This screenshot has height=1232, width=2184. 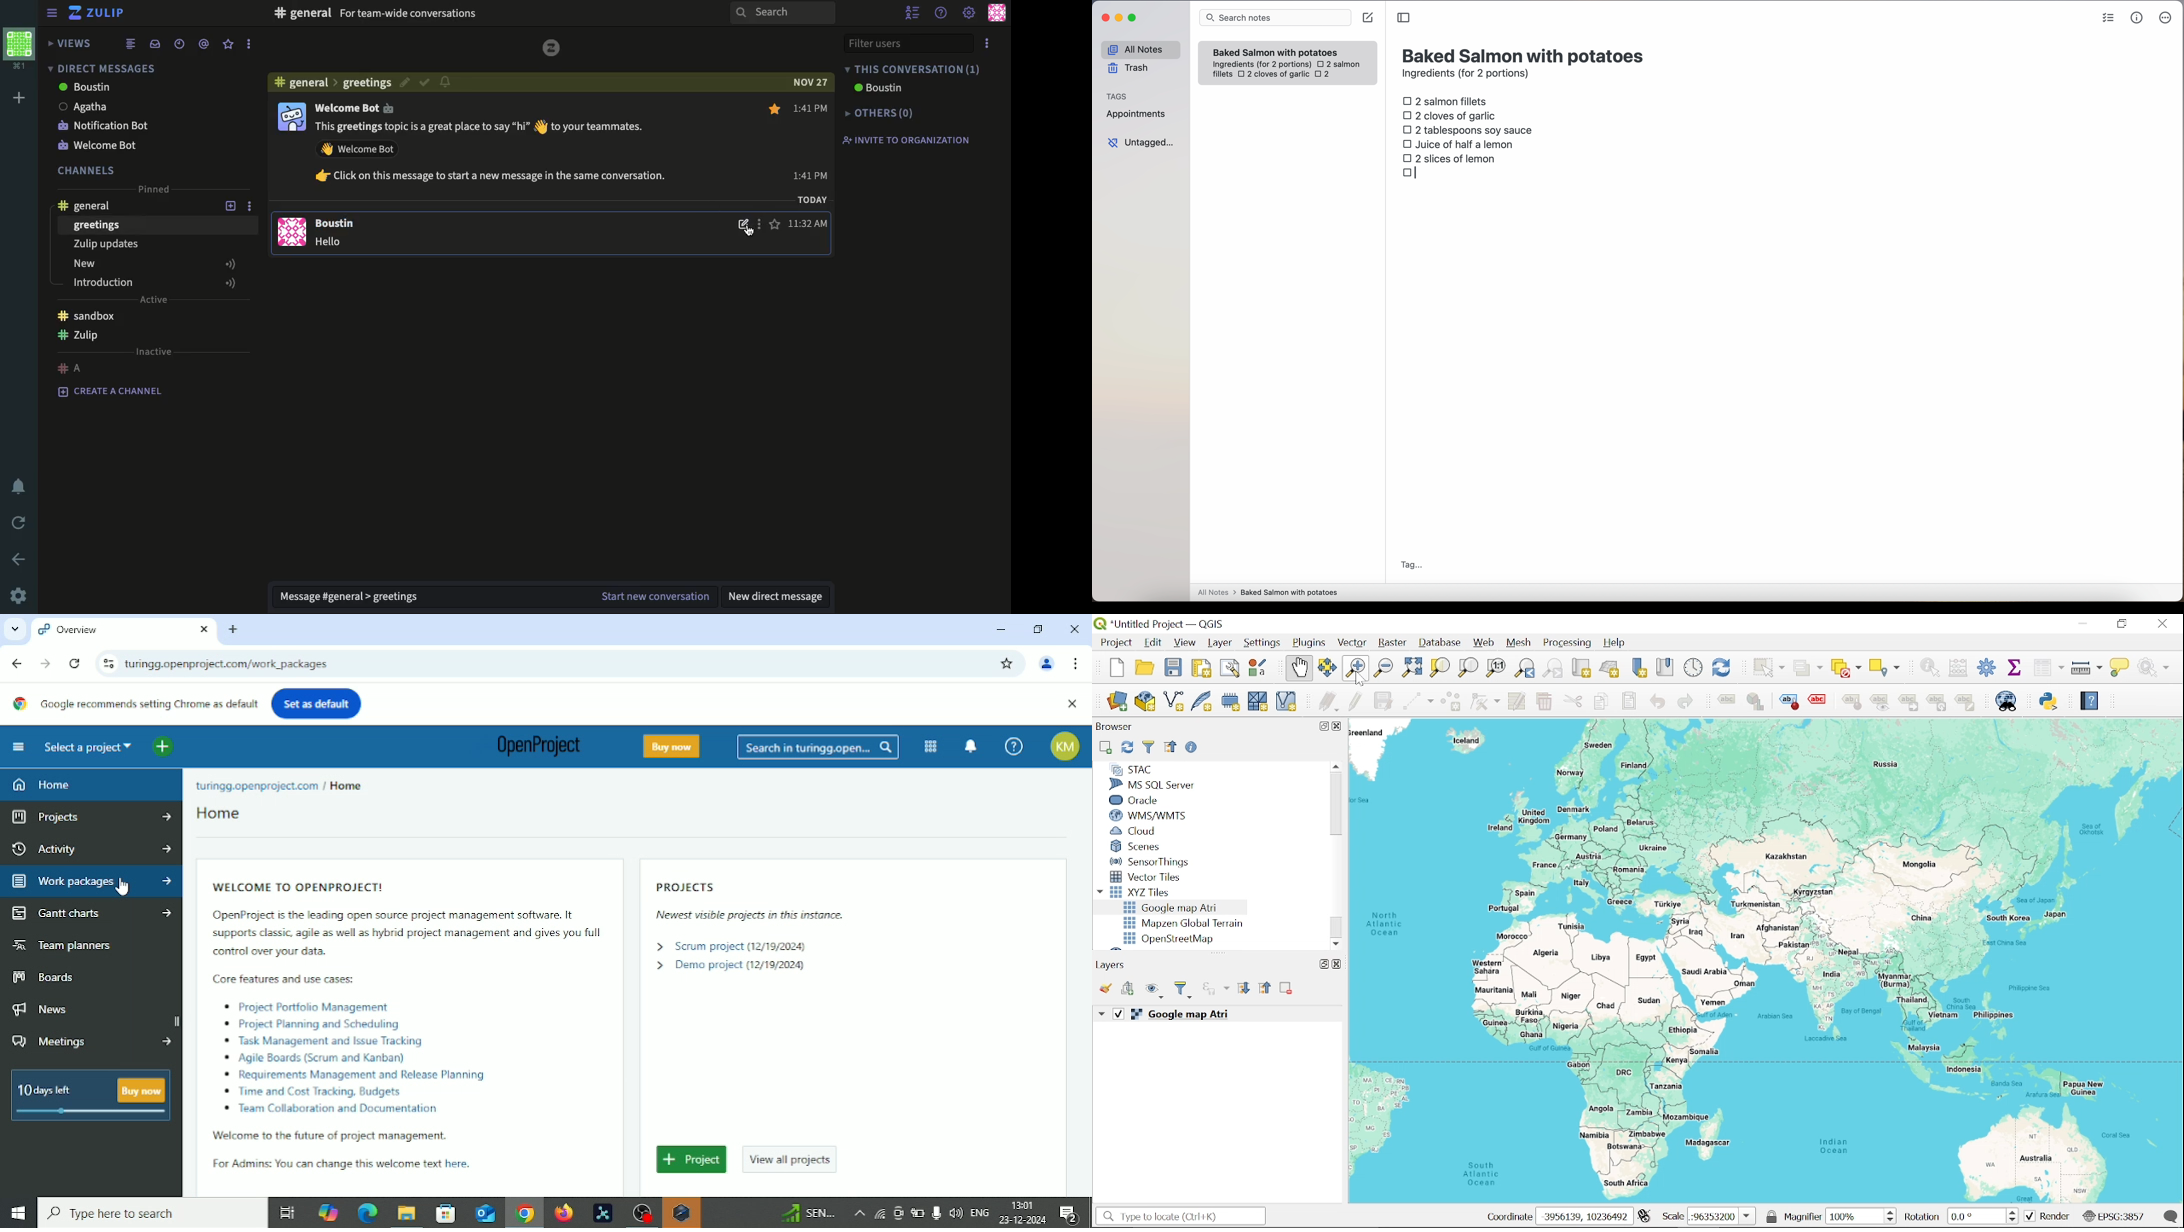 I want to click on appointments tag, so click(x=1137, y=112).